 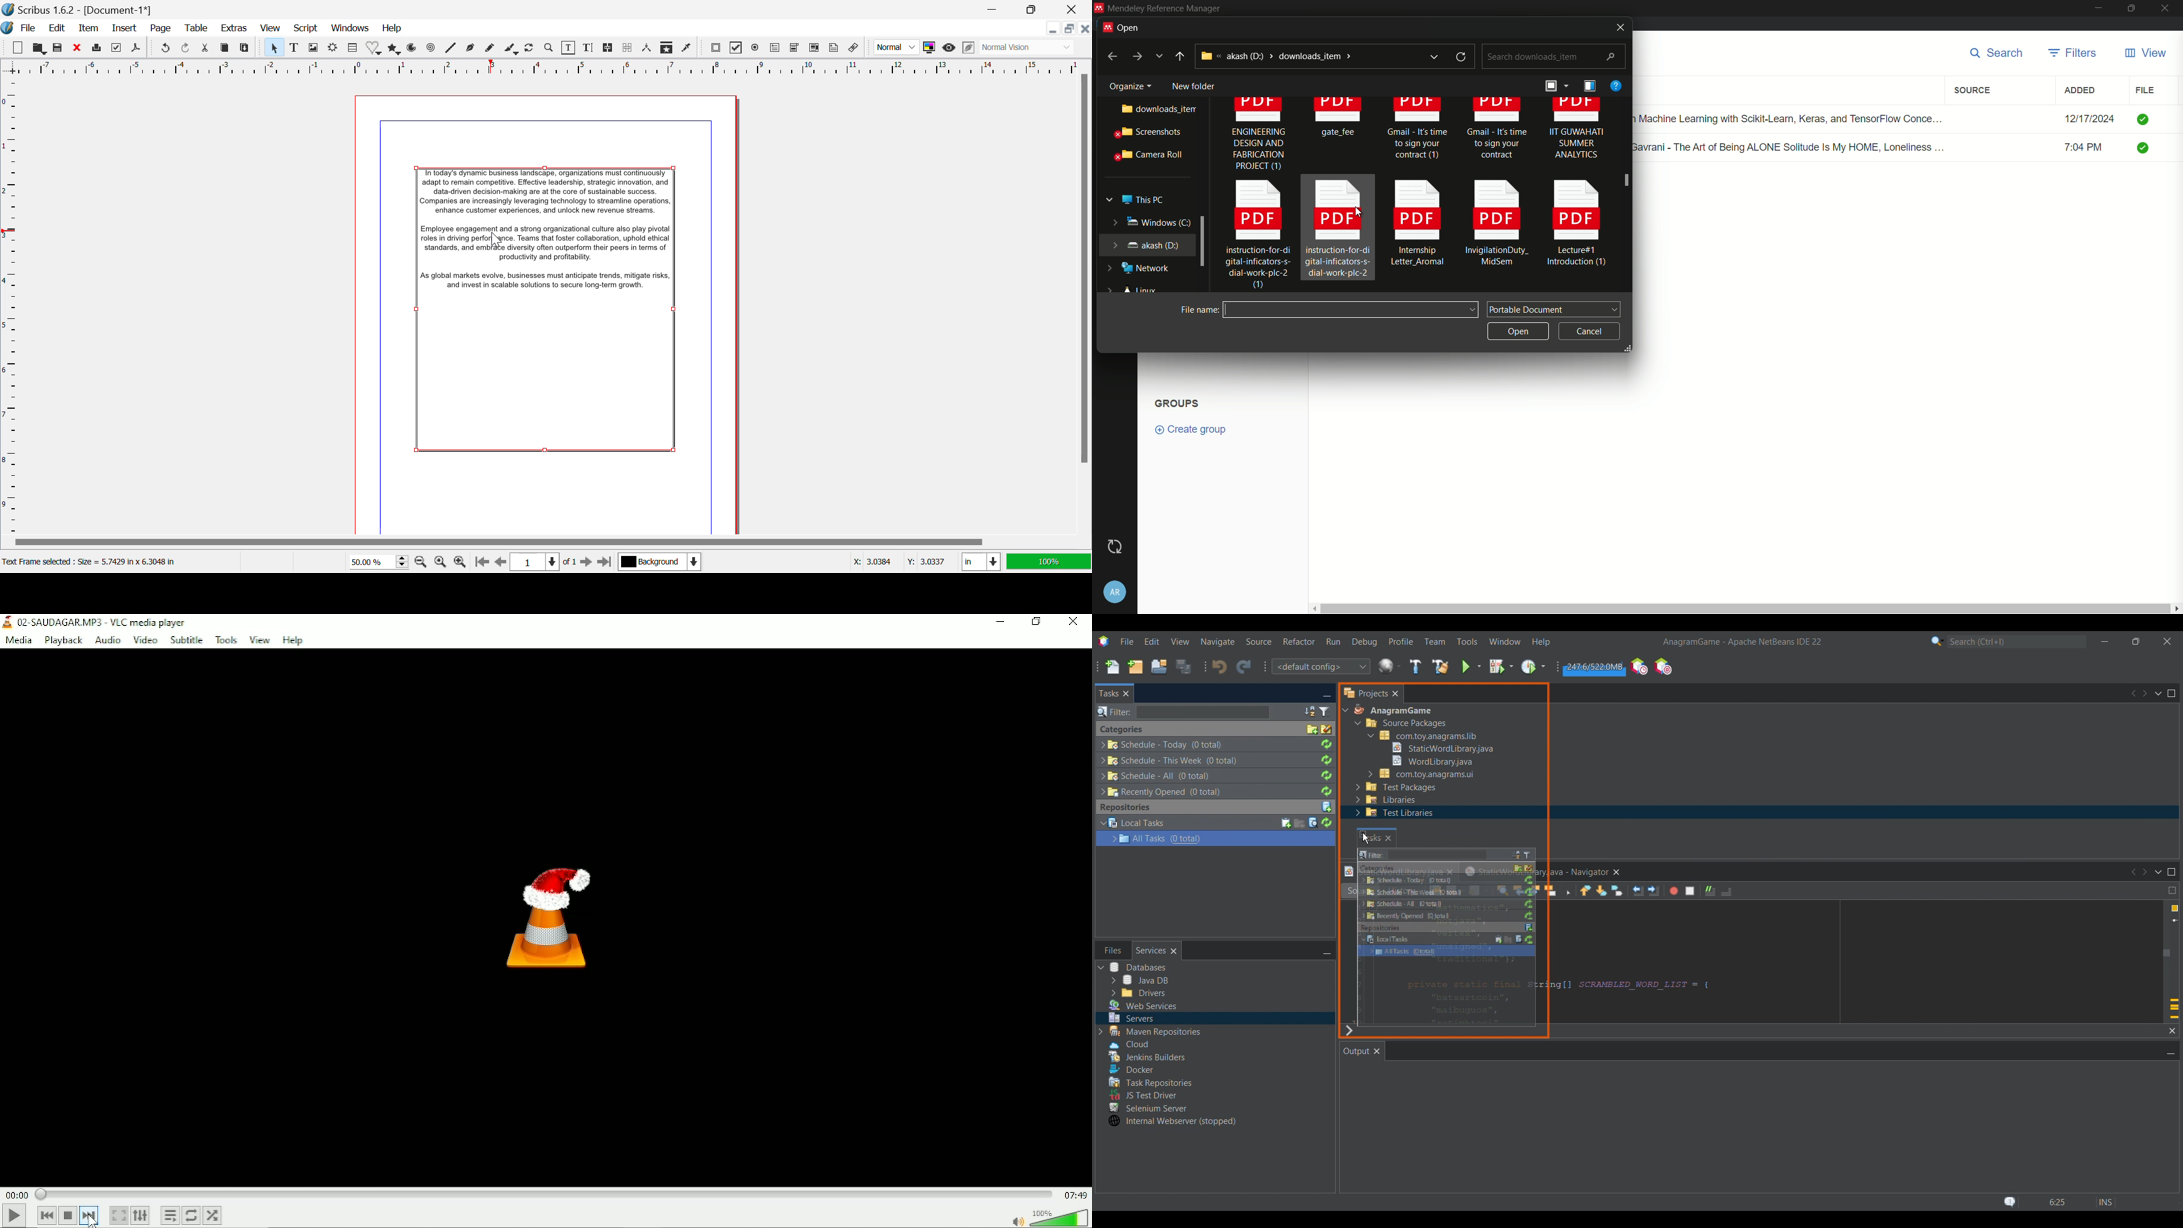 What do you see at coordinates (1115, 546) in the screenshot?
I see `Sync` at bounding box center [1115, 546].